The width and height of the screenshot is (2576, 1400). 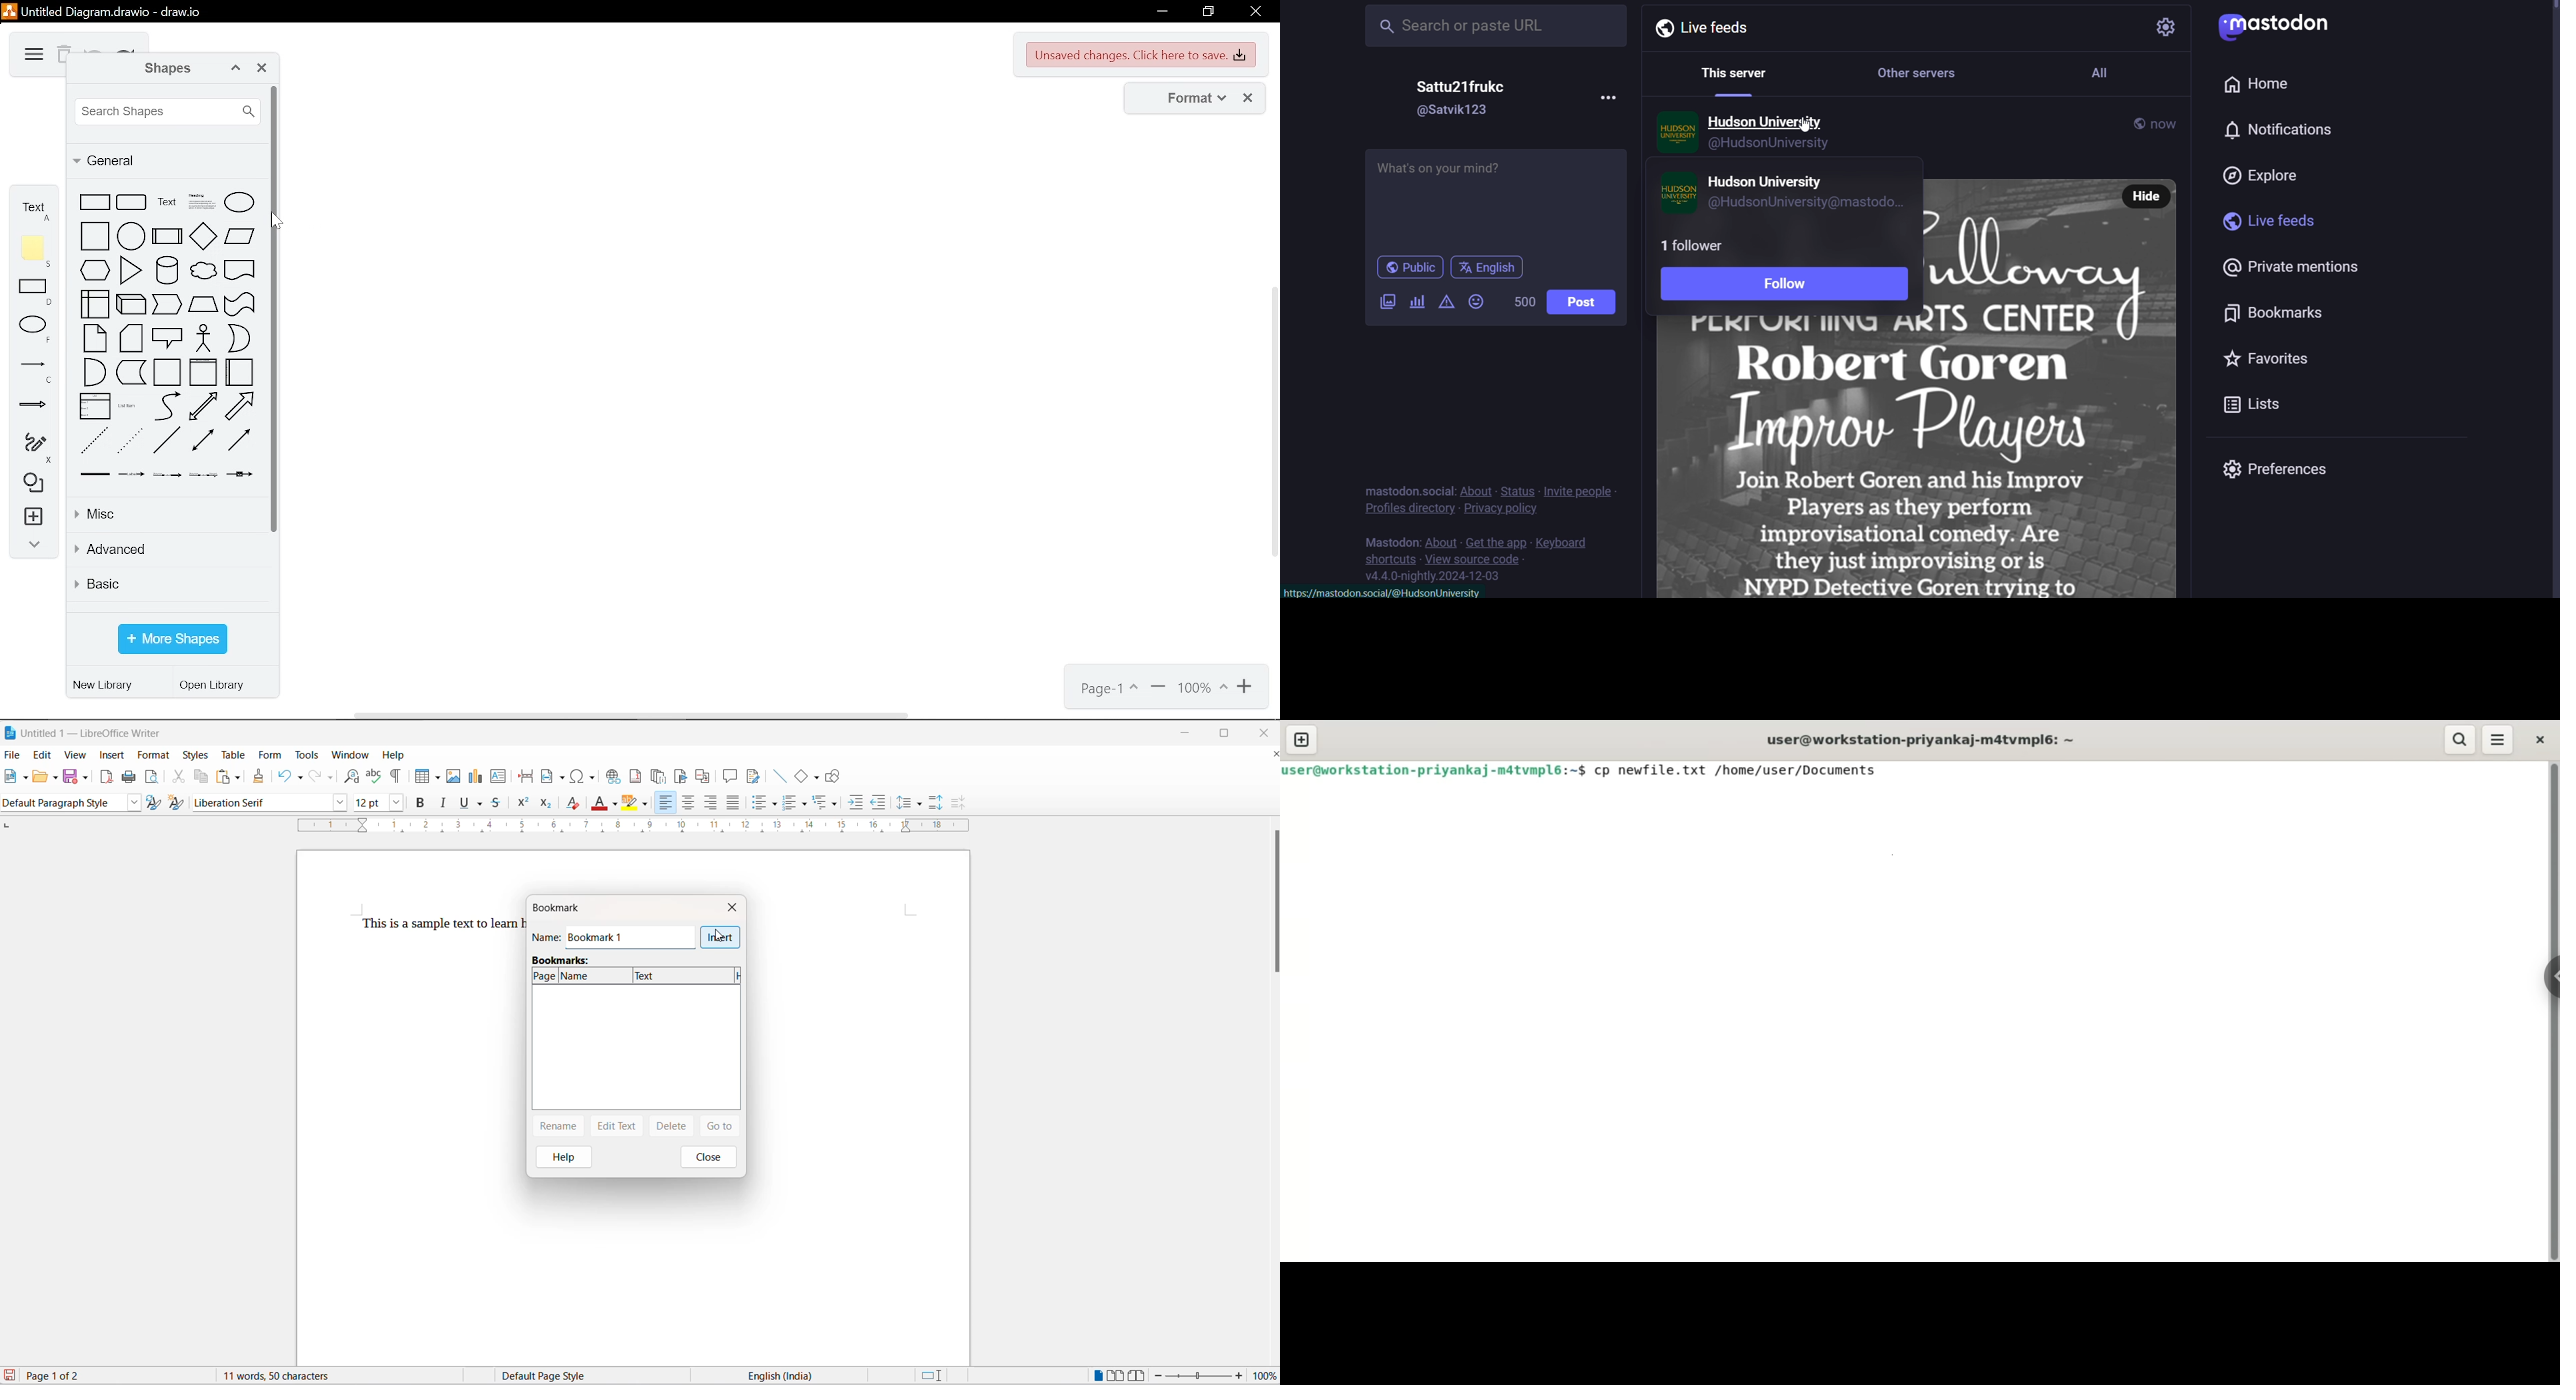 What do you see at coordinates (240, 440) in the screenshot?
I see `directional connector` at bounding box center [240, 440].